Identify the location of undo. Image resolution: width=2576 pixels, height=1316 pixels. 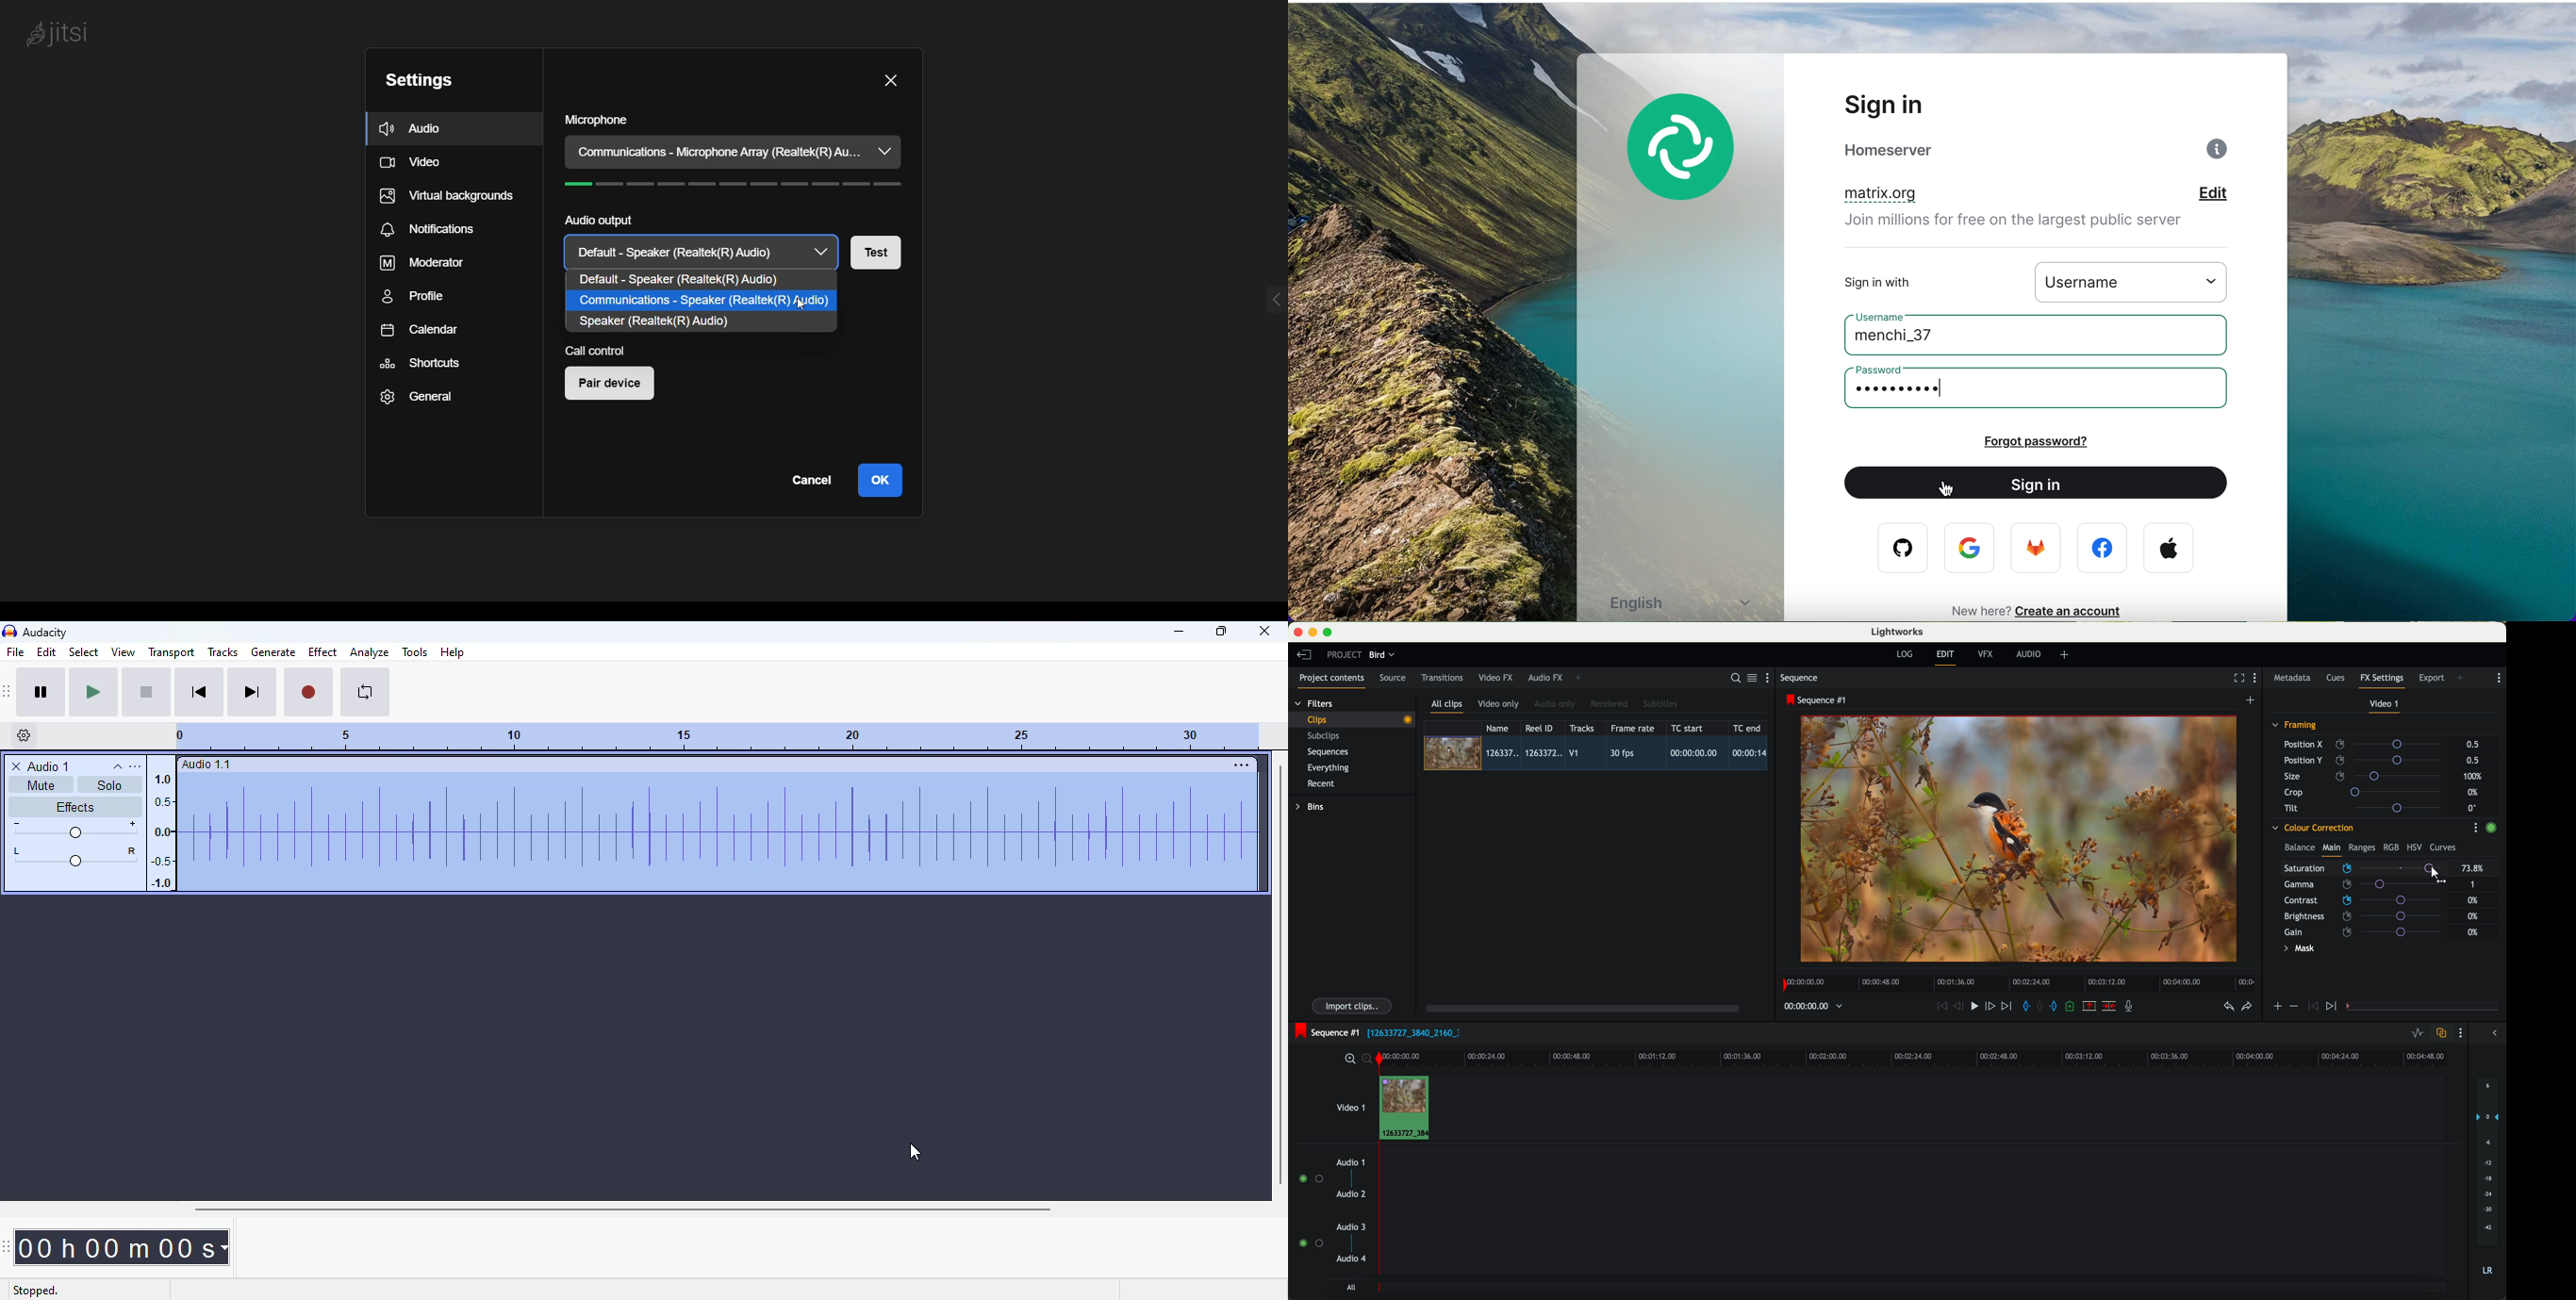
(2228, 1007).